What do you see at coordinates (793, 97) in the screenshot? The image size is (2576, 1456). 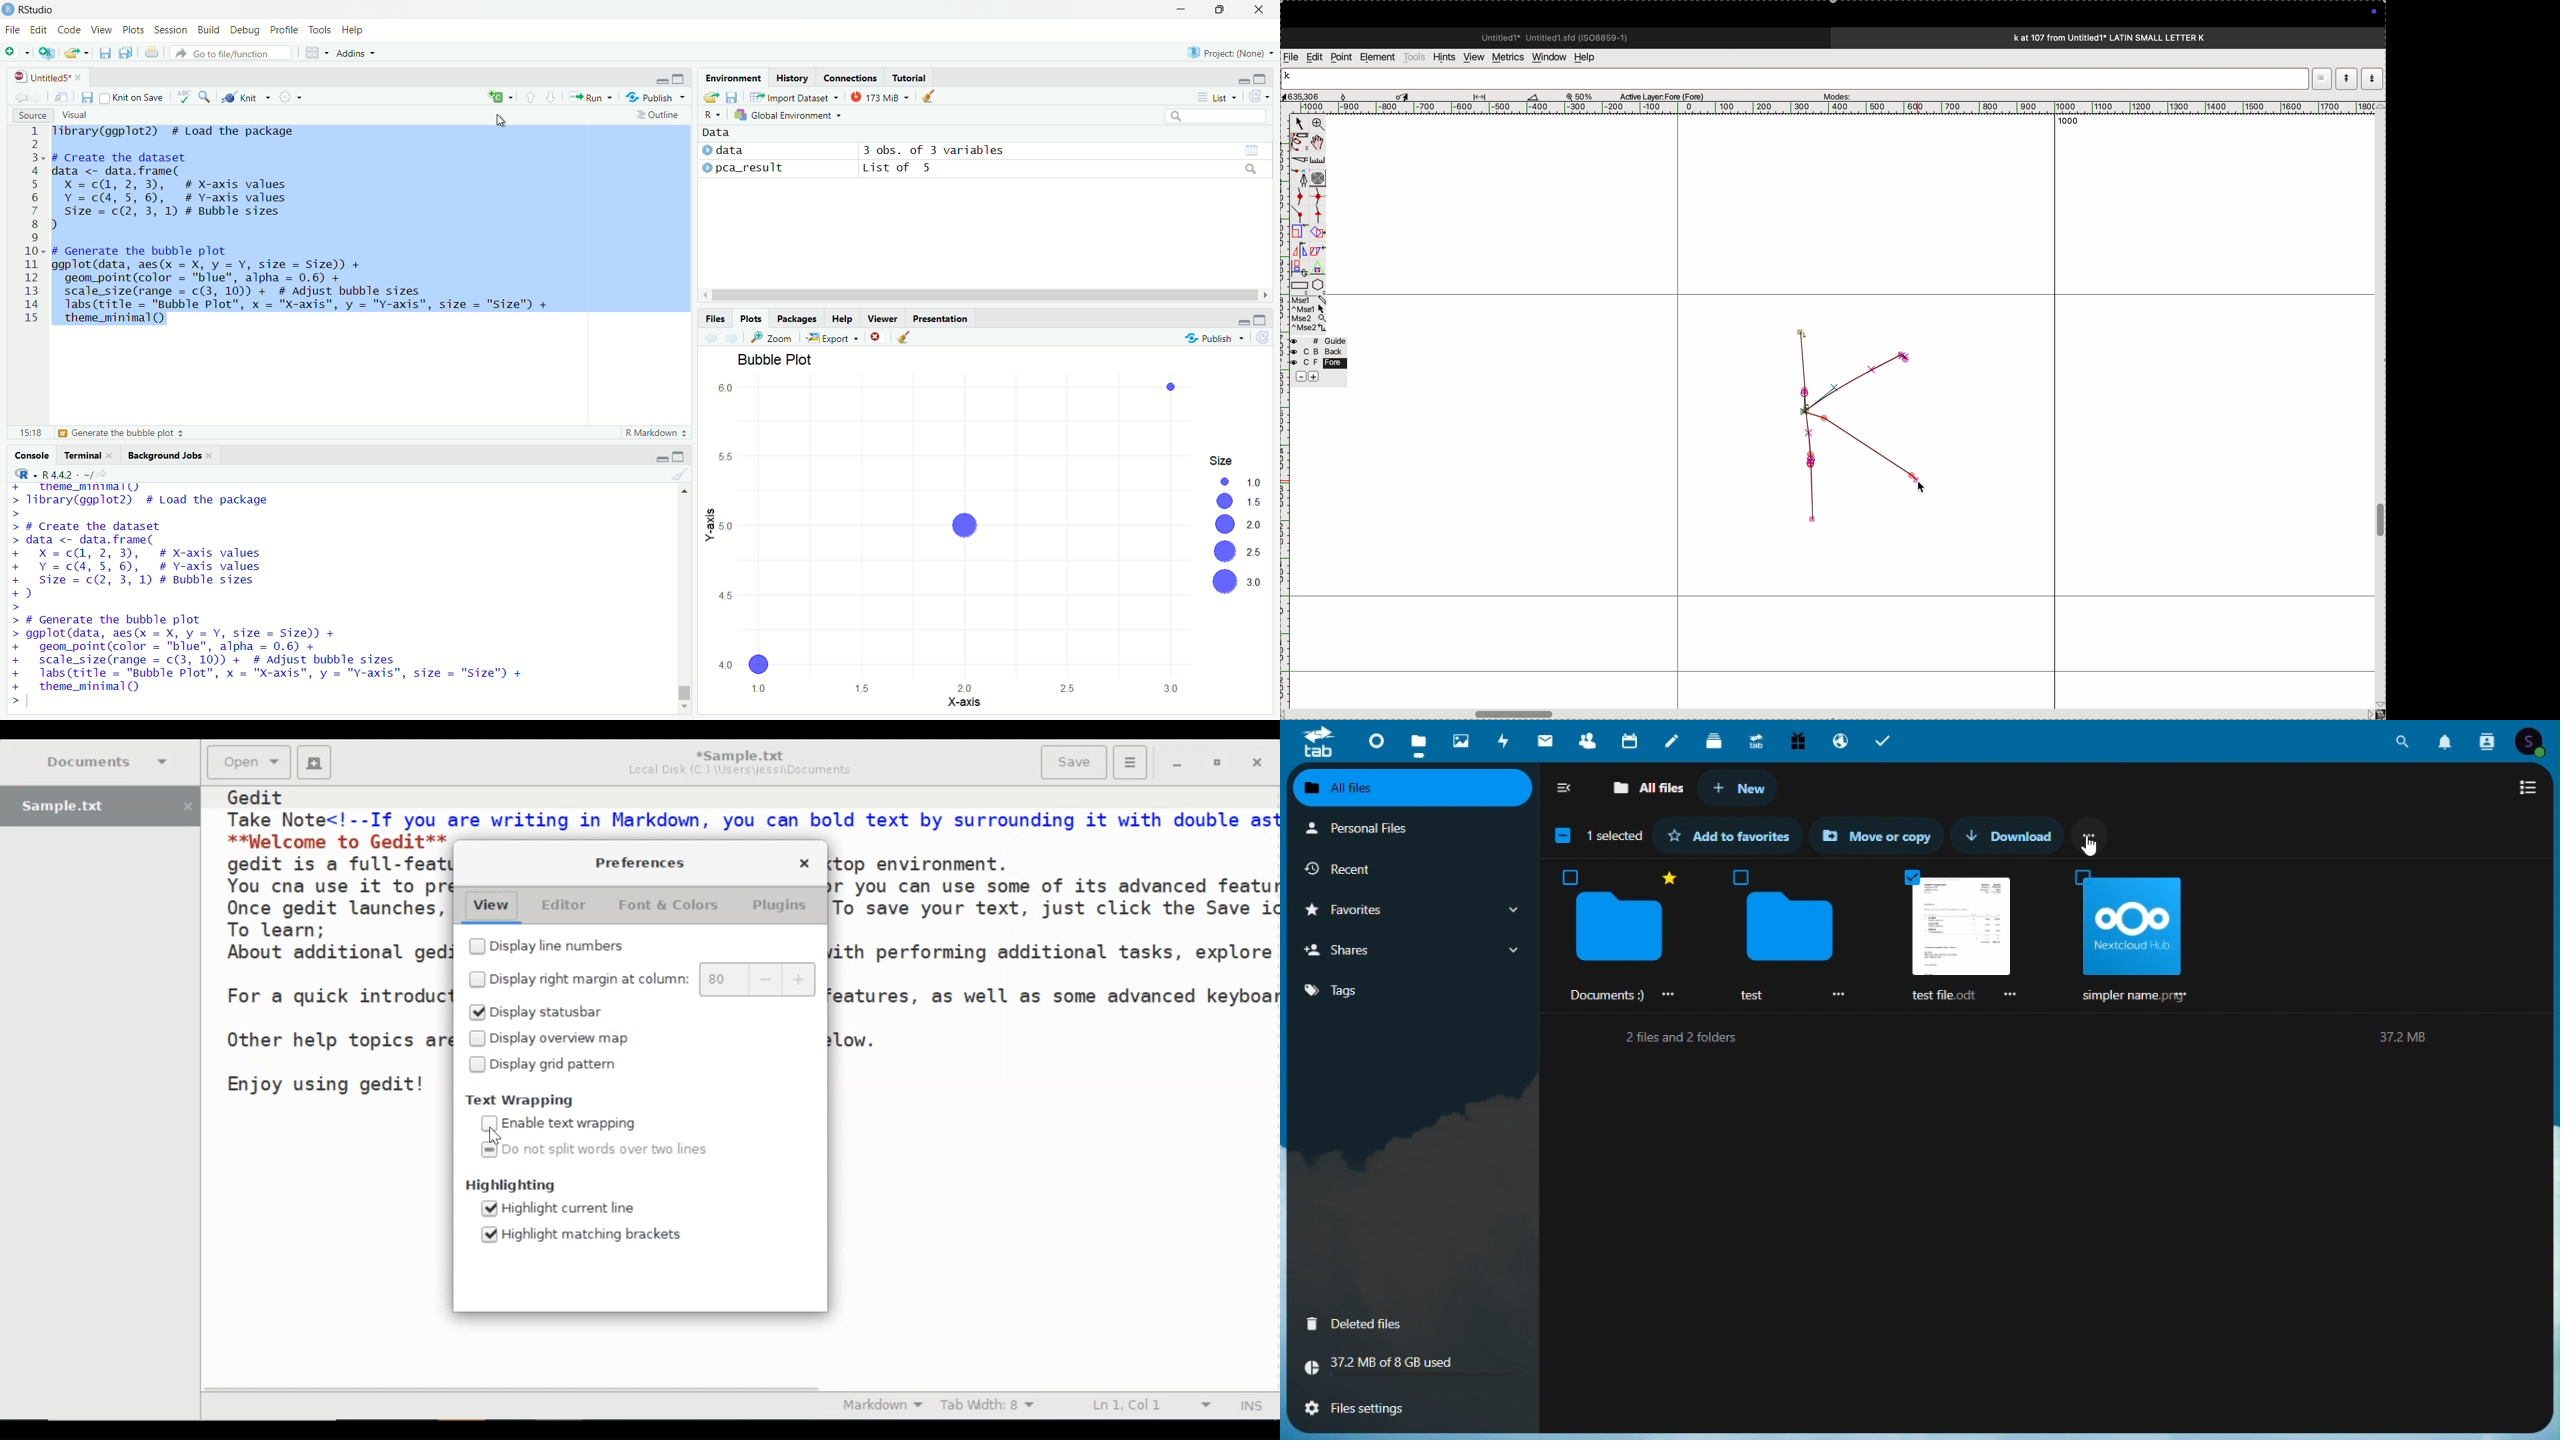 I see `import dataset` at bounding box center [793, 97].